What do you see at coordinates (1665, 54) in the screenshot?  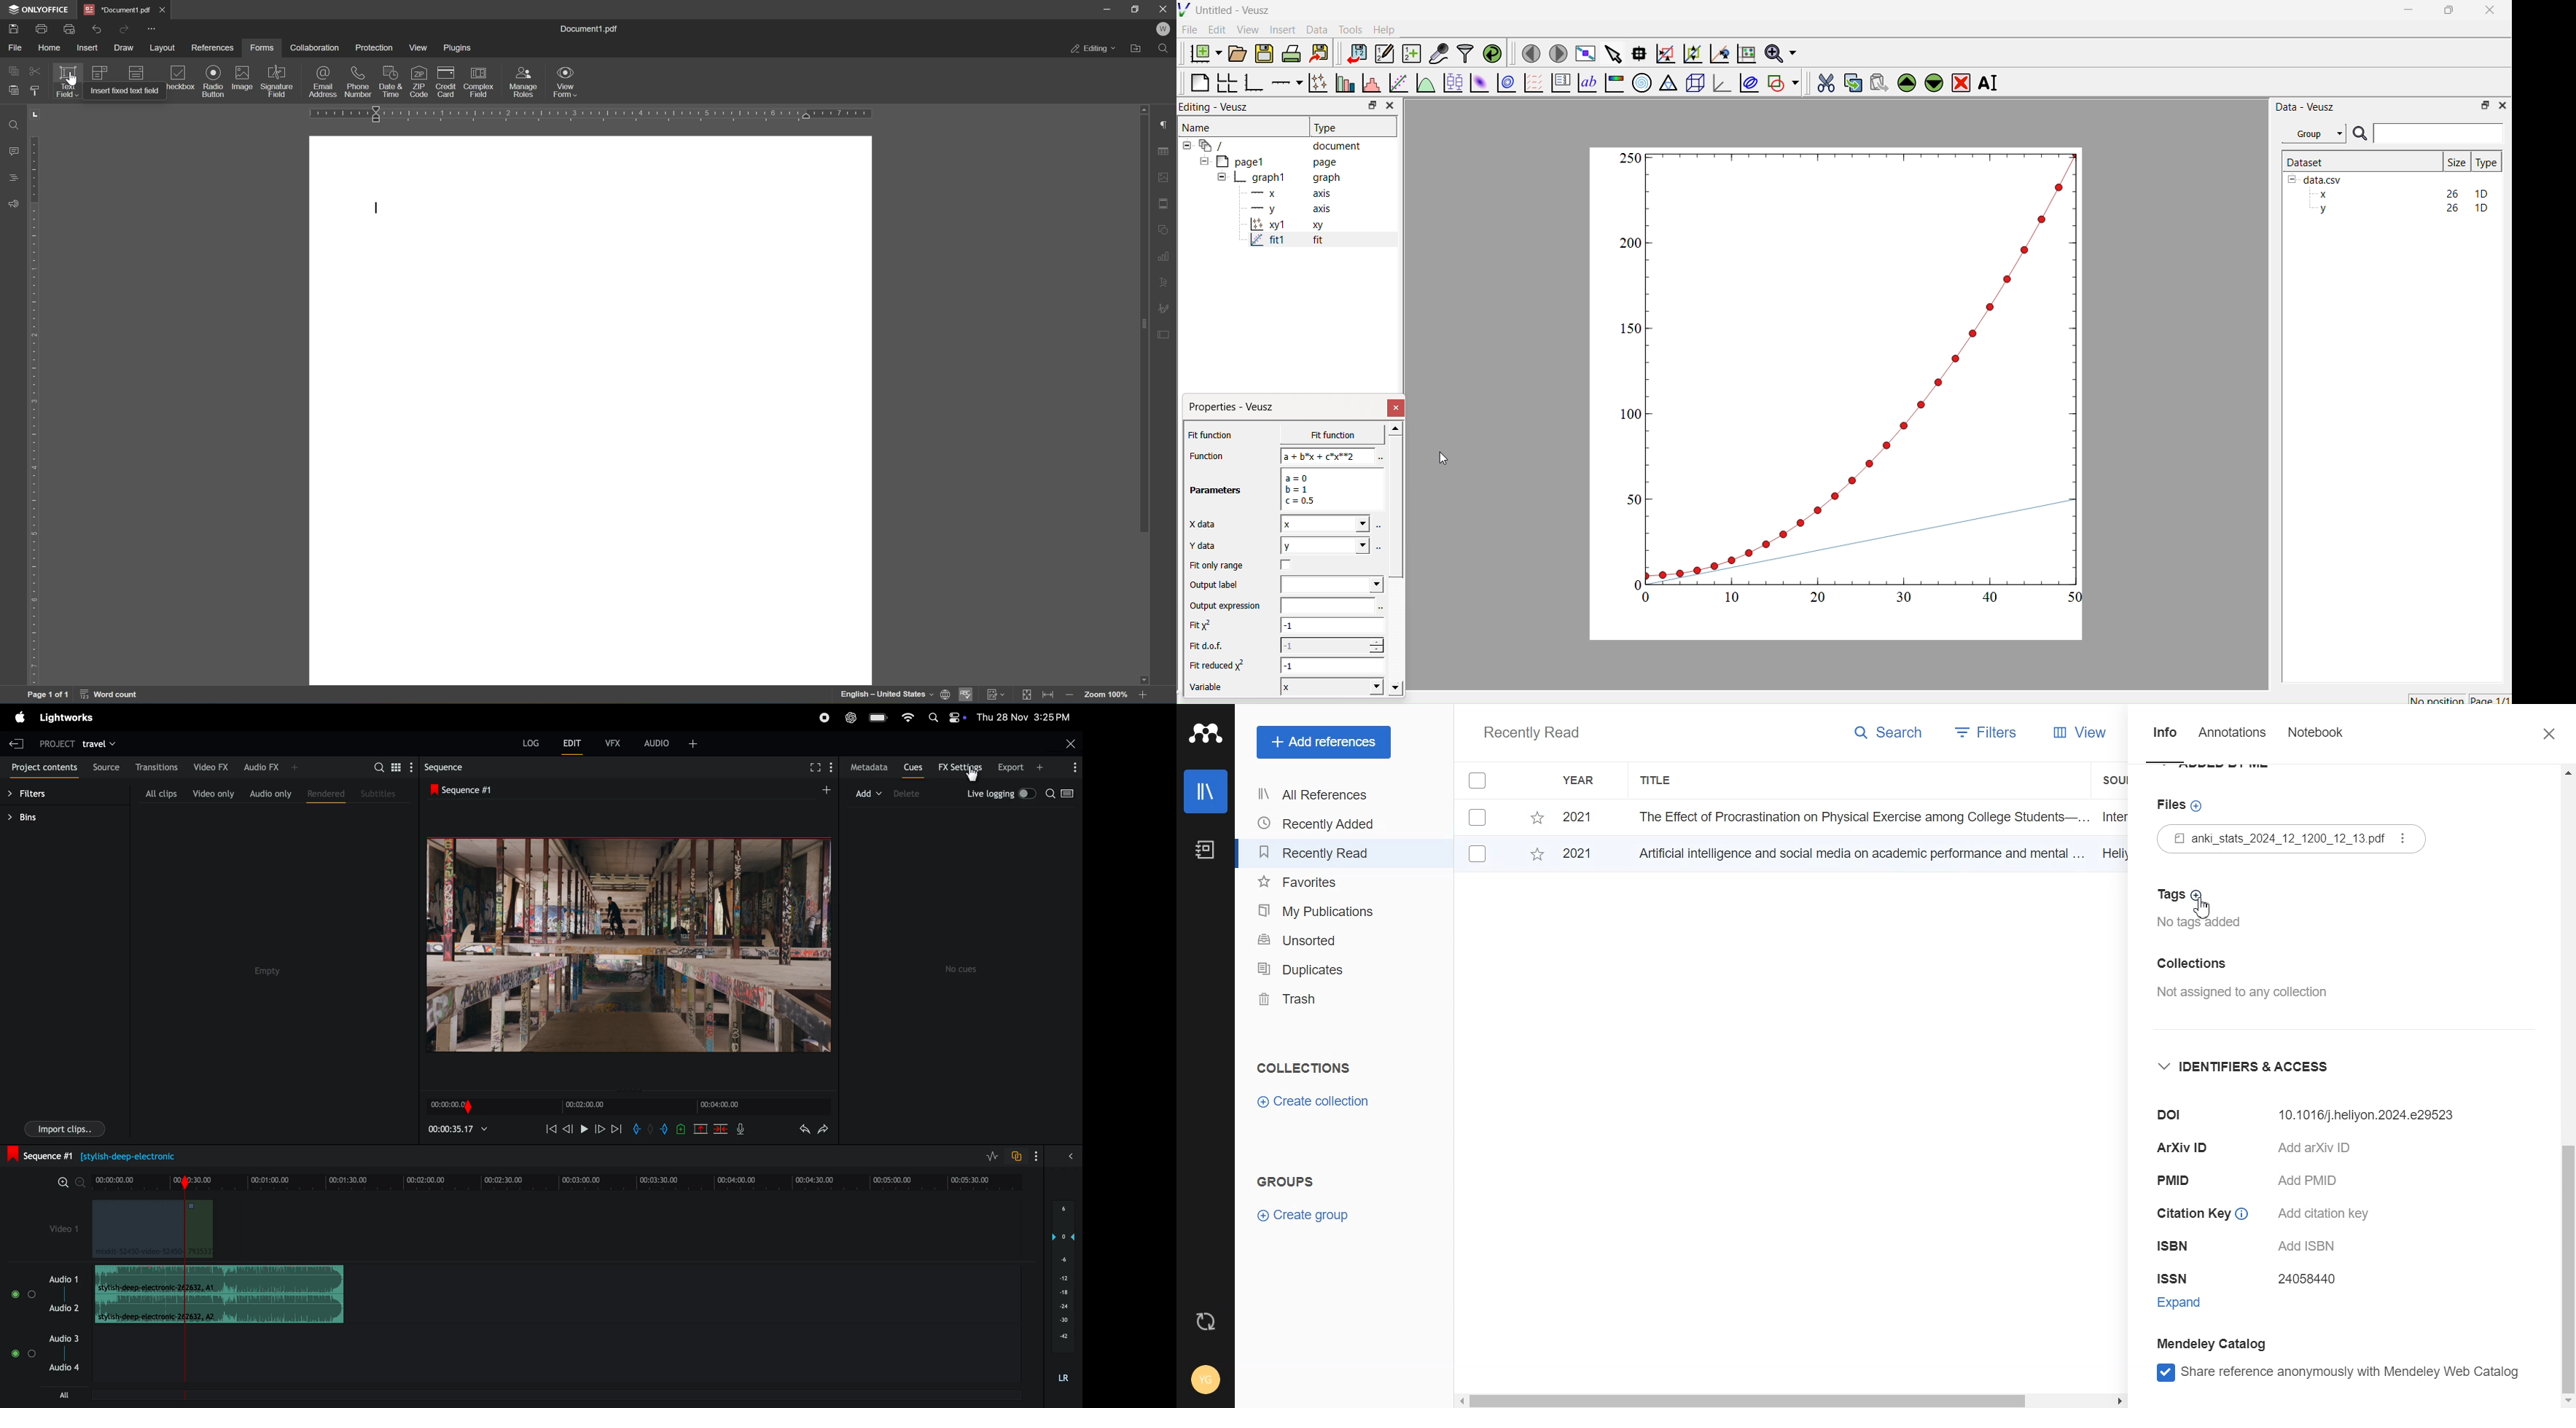 I see `Zoom graph axes` at bounding box center [1665, 54].